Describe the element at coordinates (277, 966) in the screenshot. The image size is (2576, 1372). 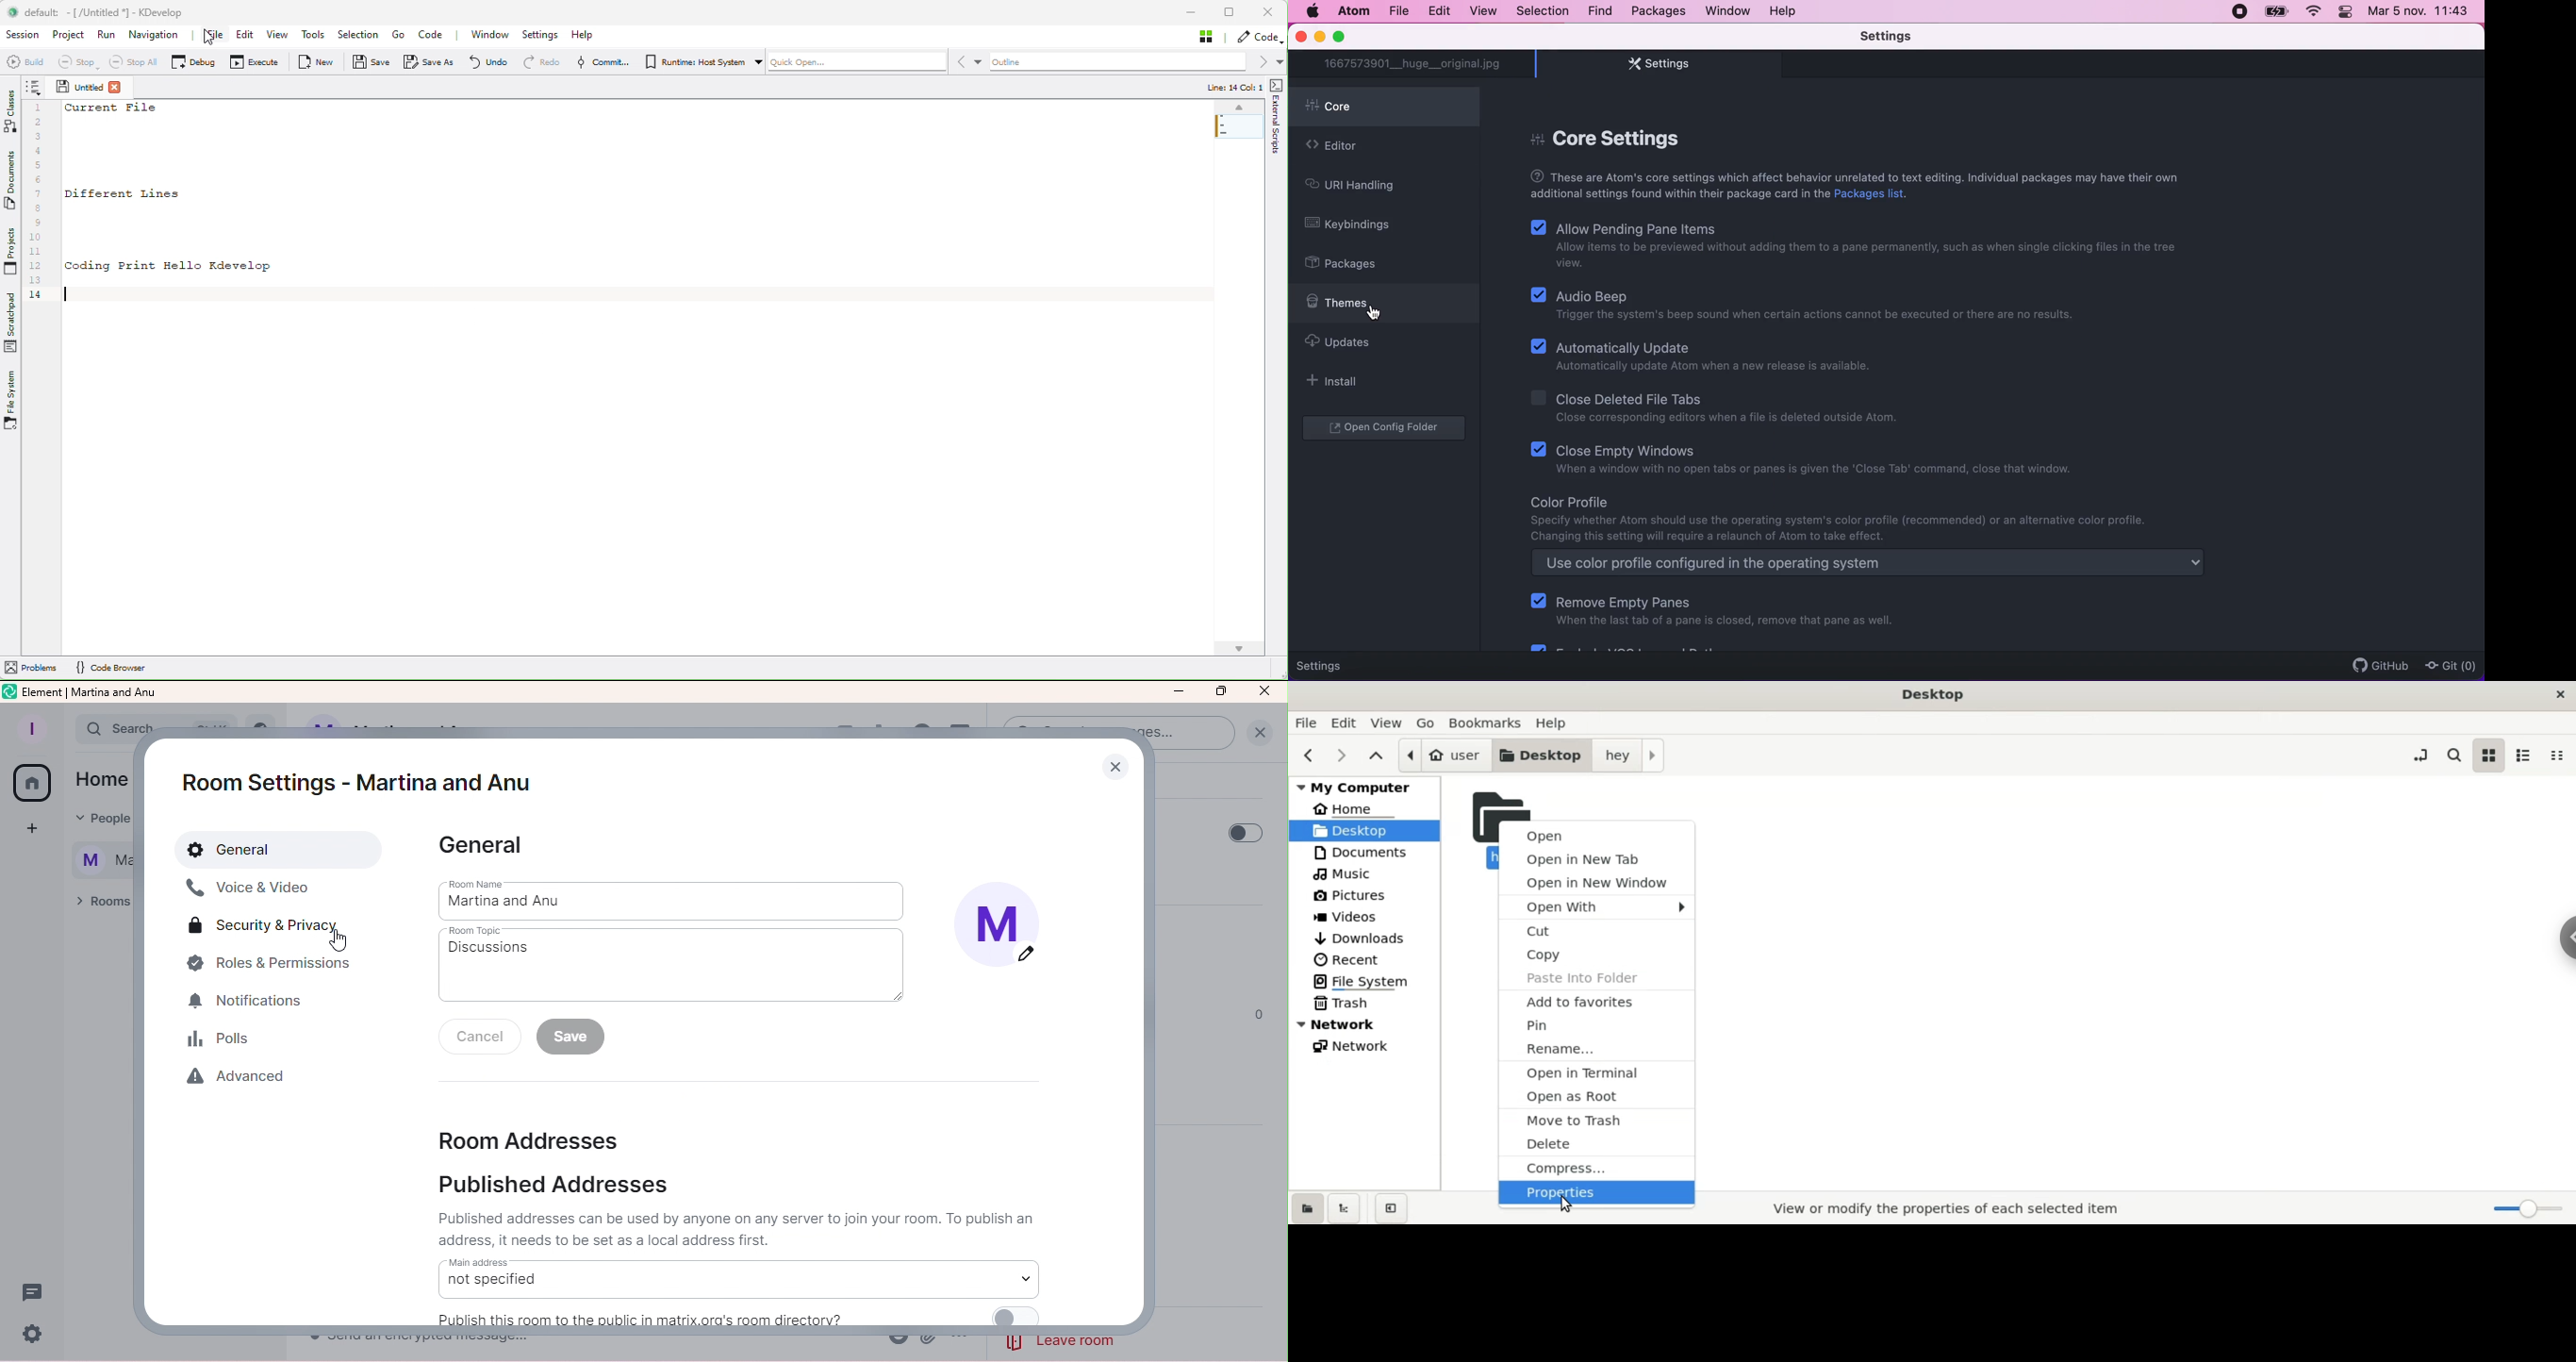
I see `Roles and permissions` at that location.